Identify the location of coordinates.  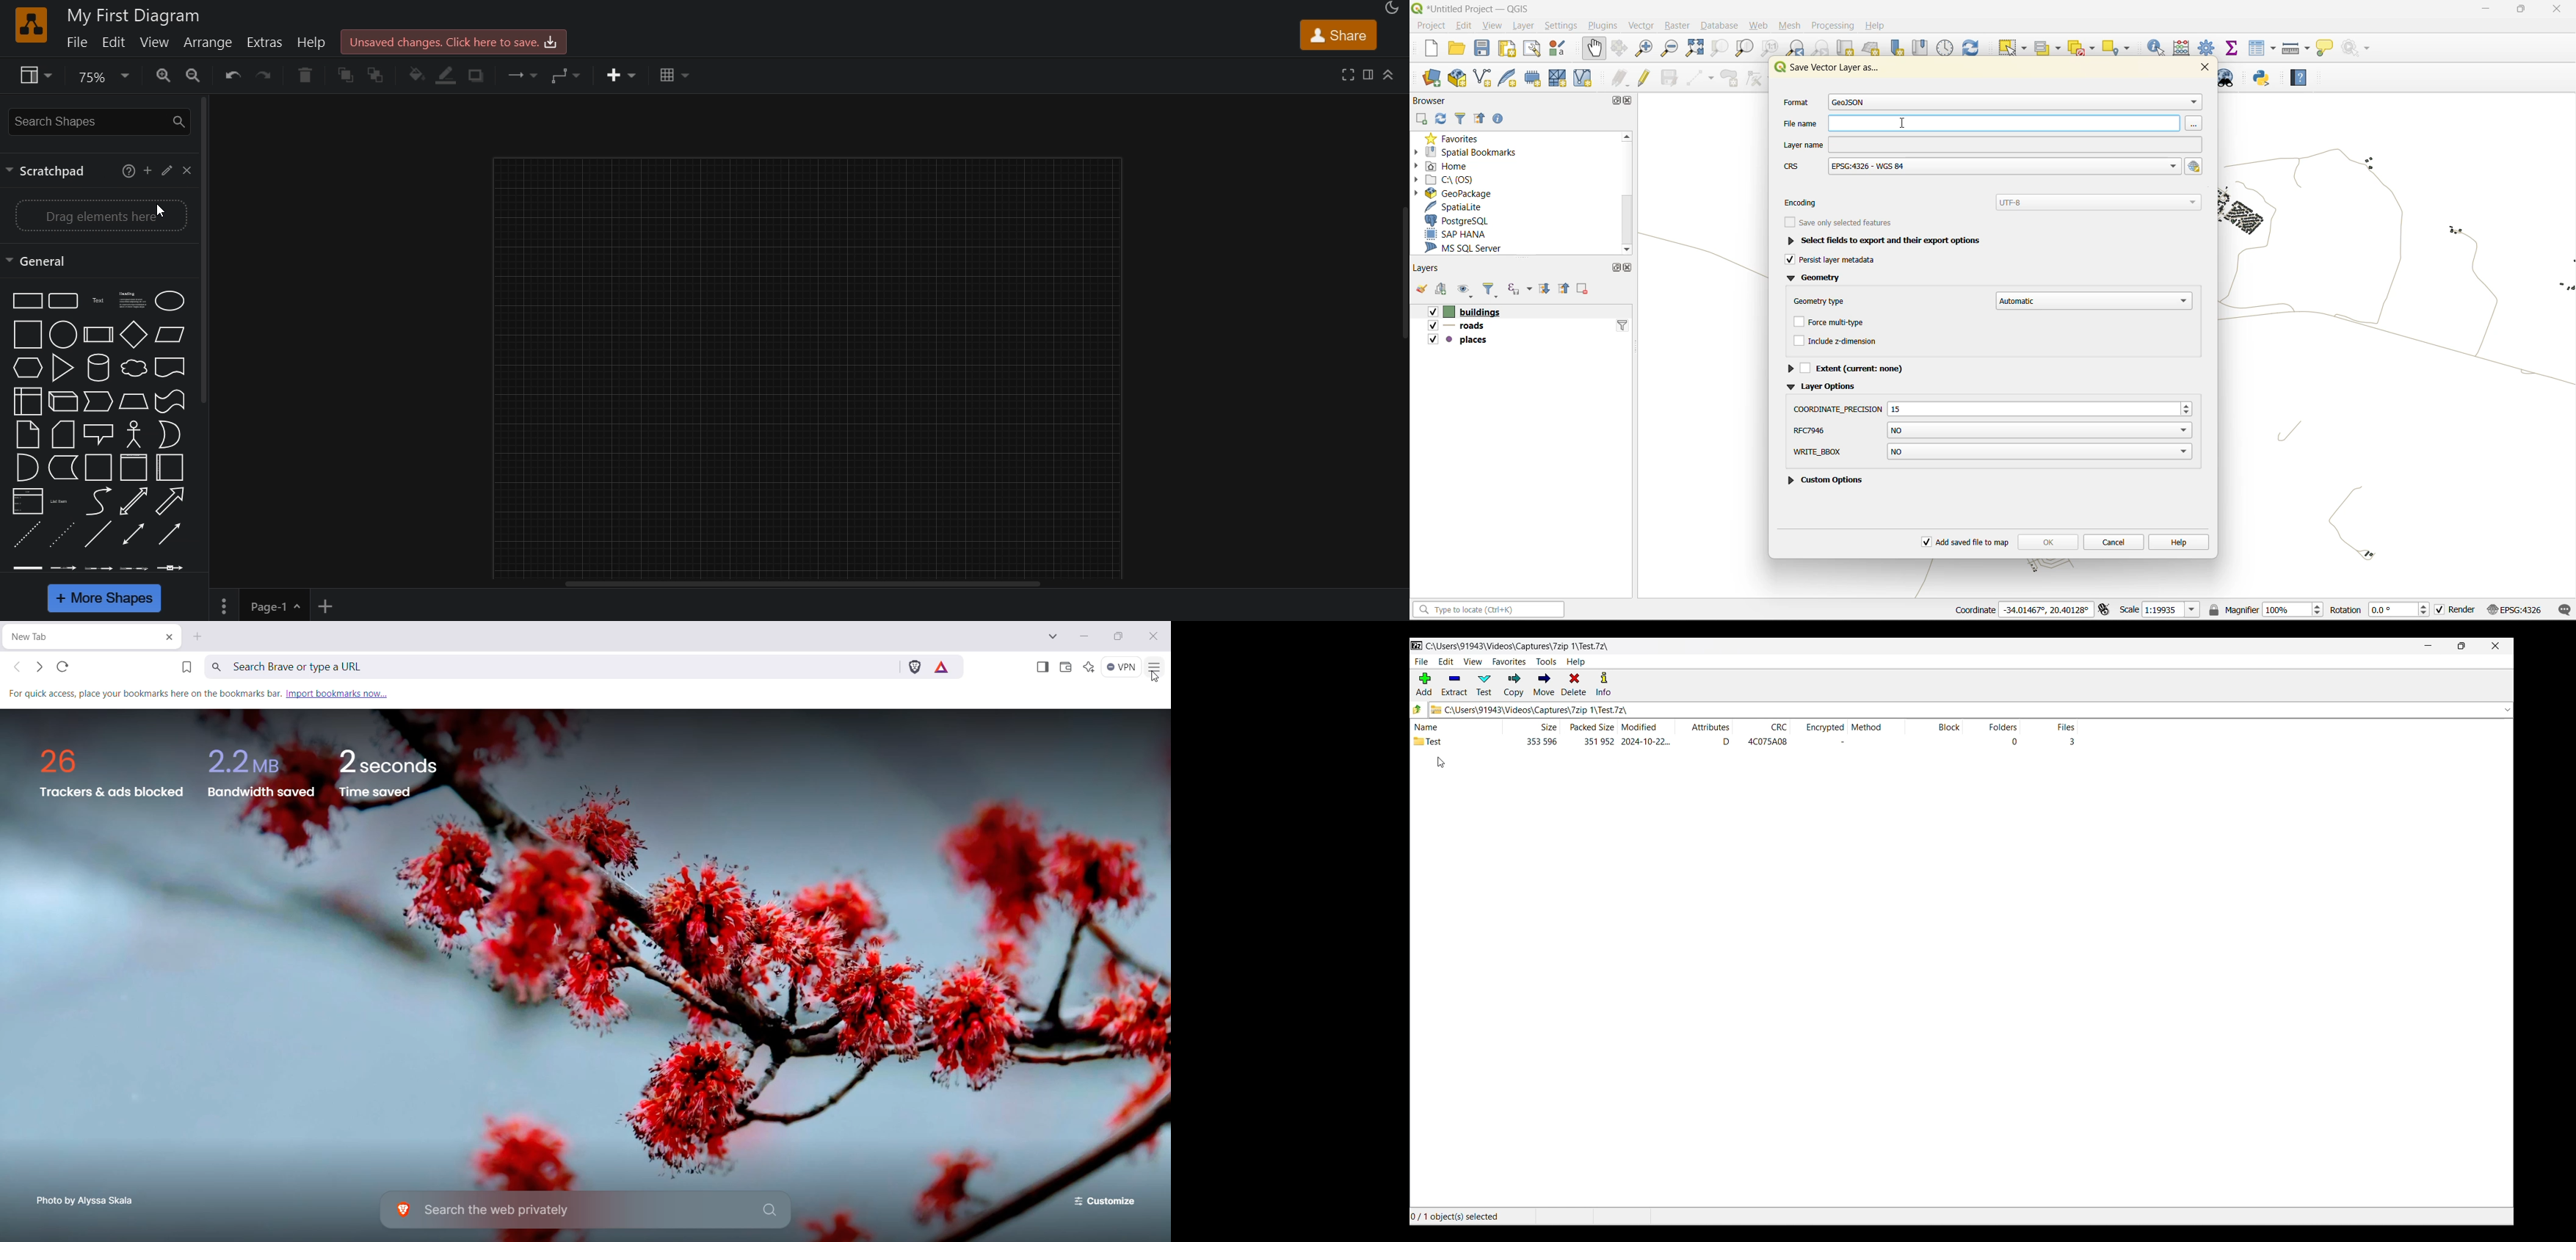
(2026, 611).